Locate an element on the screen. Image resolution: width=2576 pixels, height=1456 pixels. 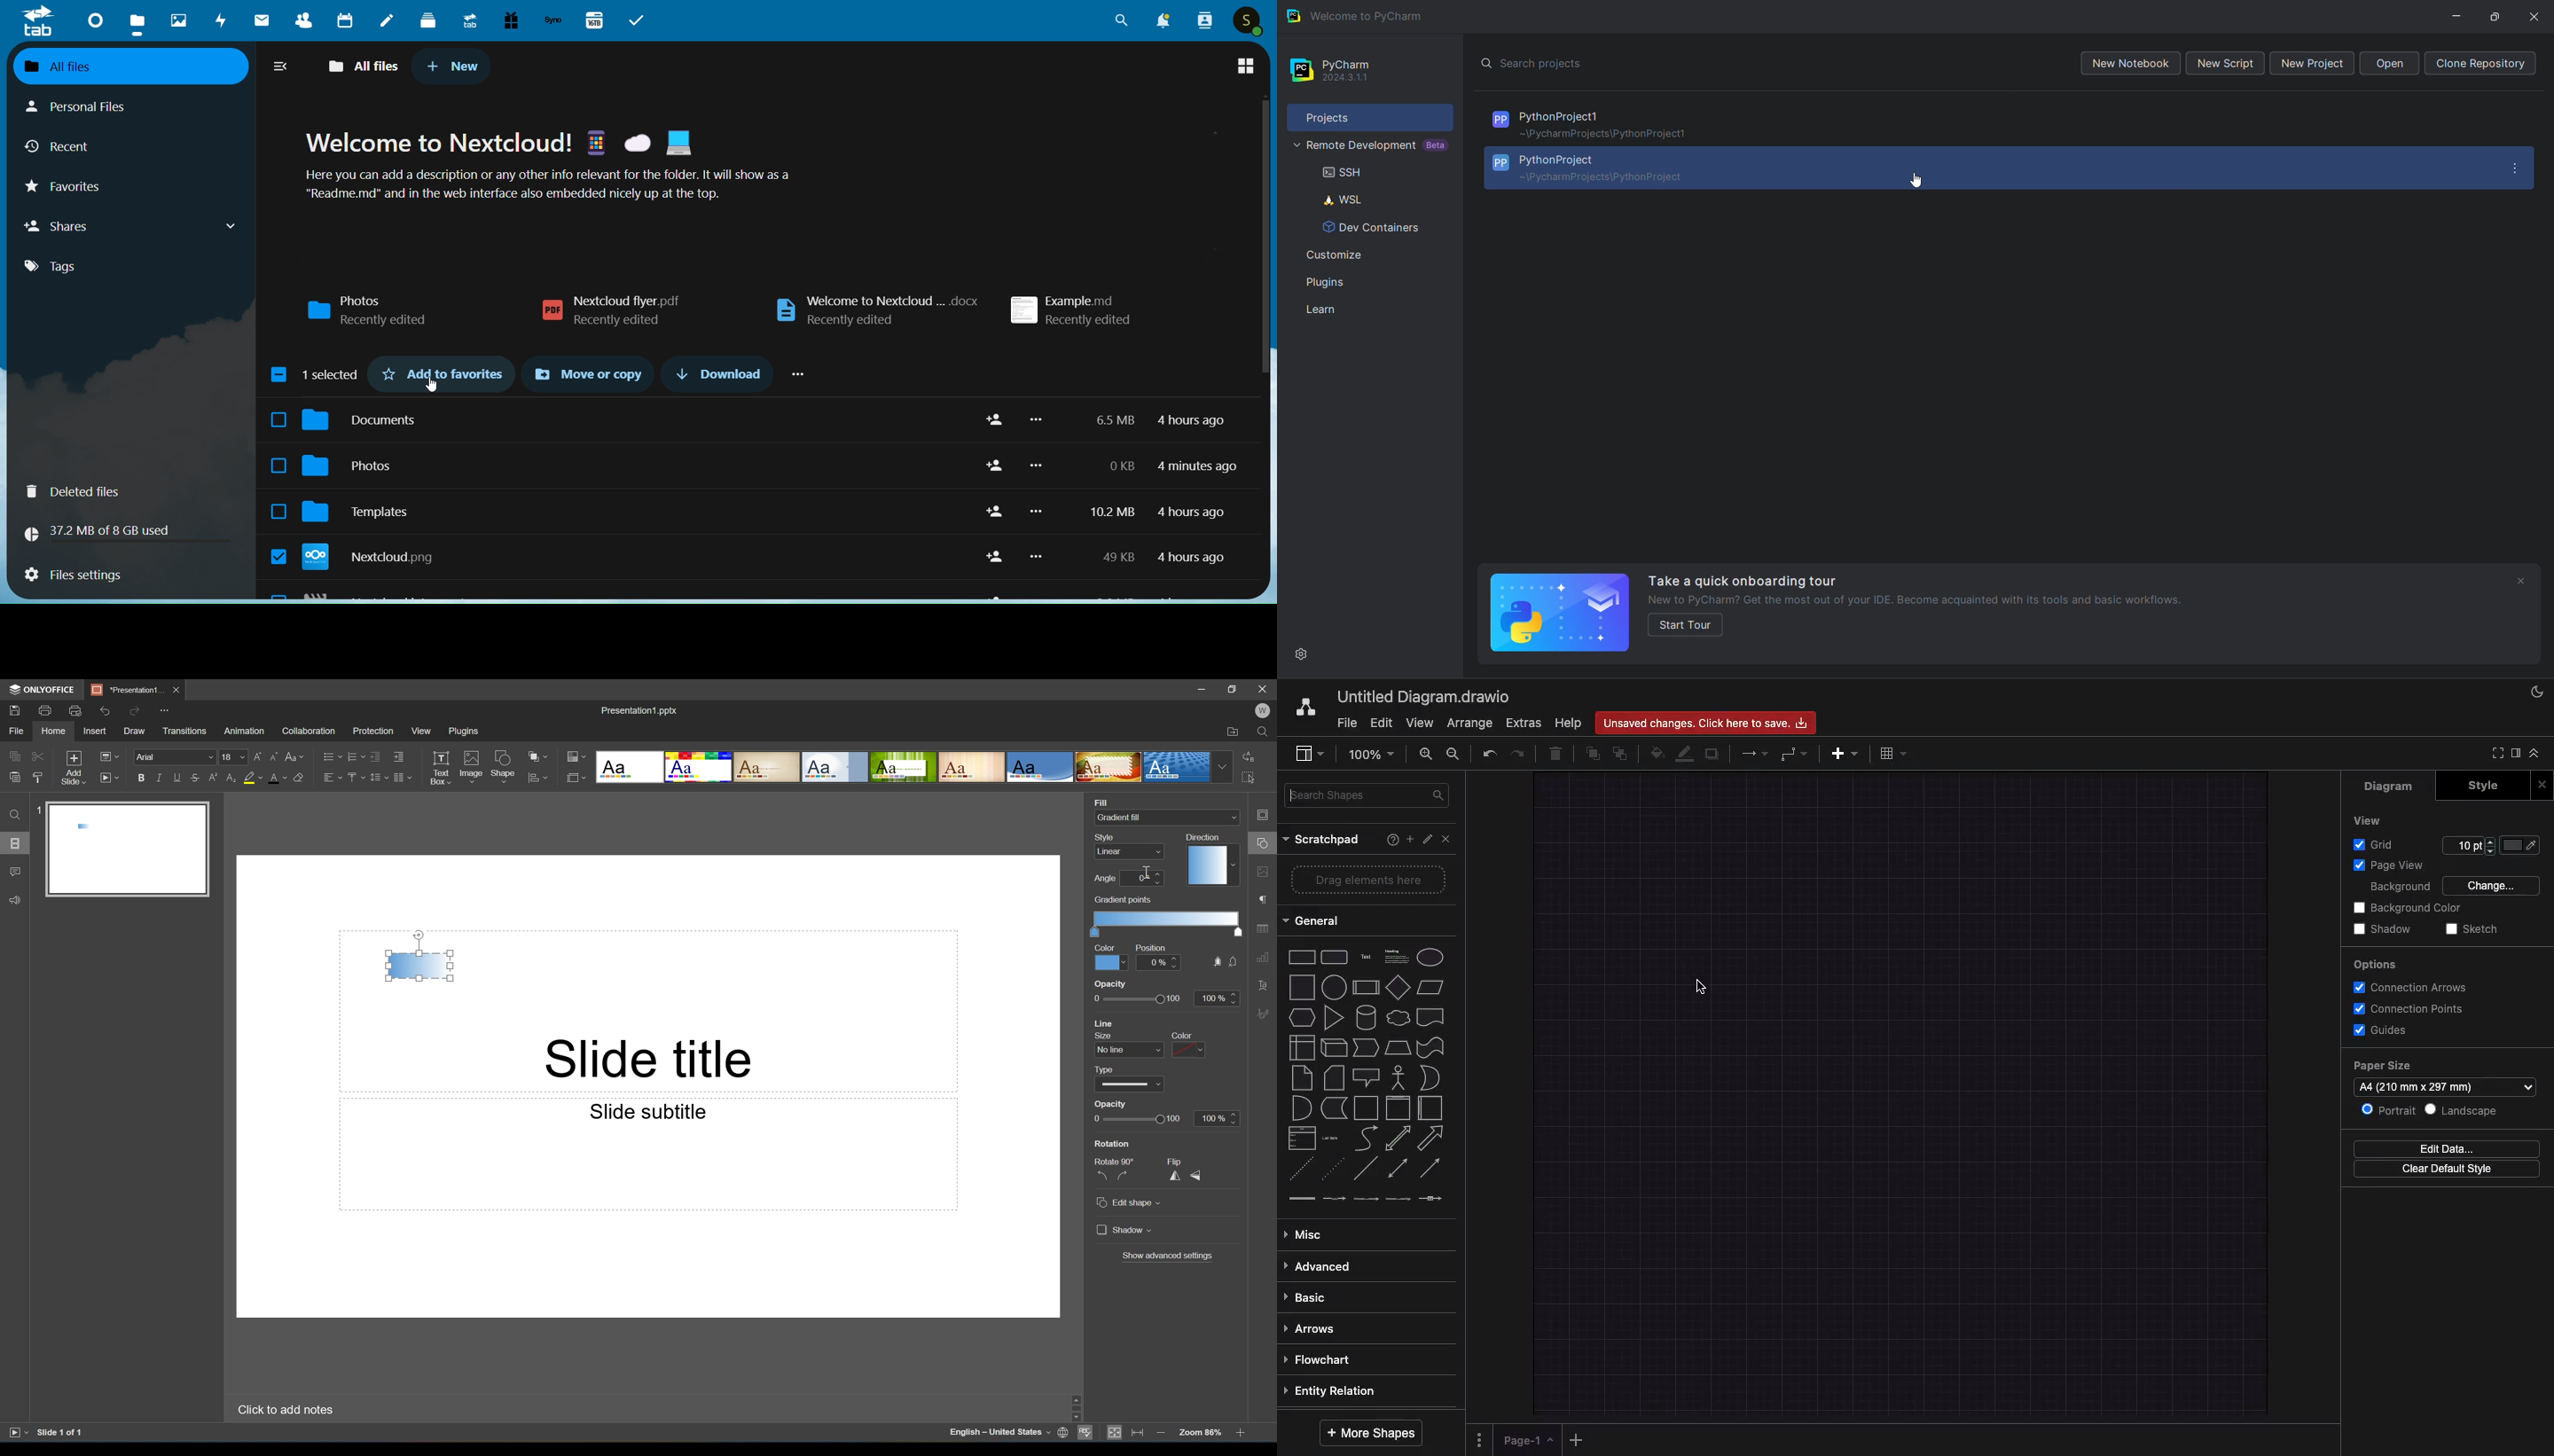
all files is located at coordinates (360, 66).